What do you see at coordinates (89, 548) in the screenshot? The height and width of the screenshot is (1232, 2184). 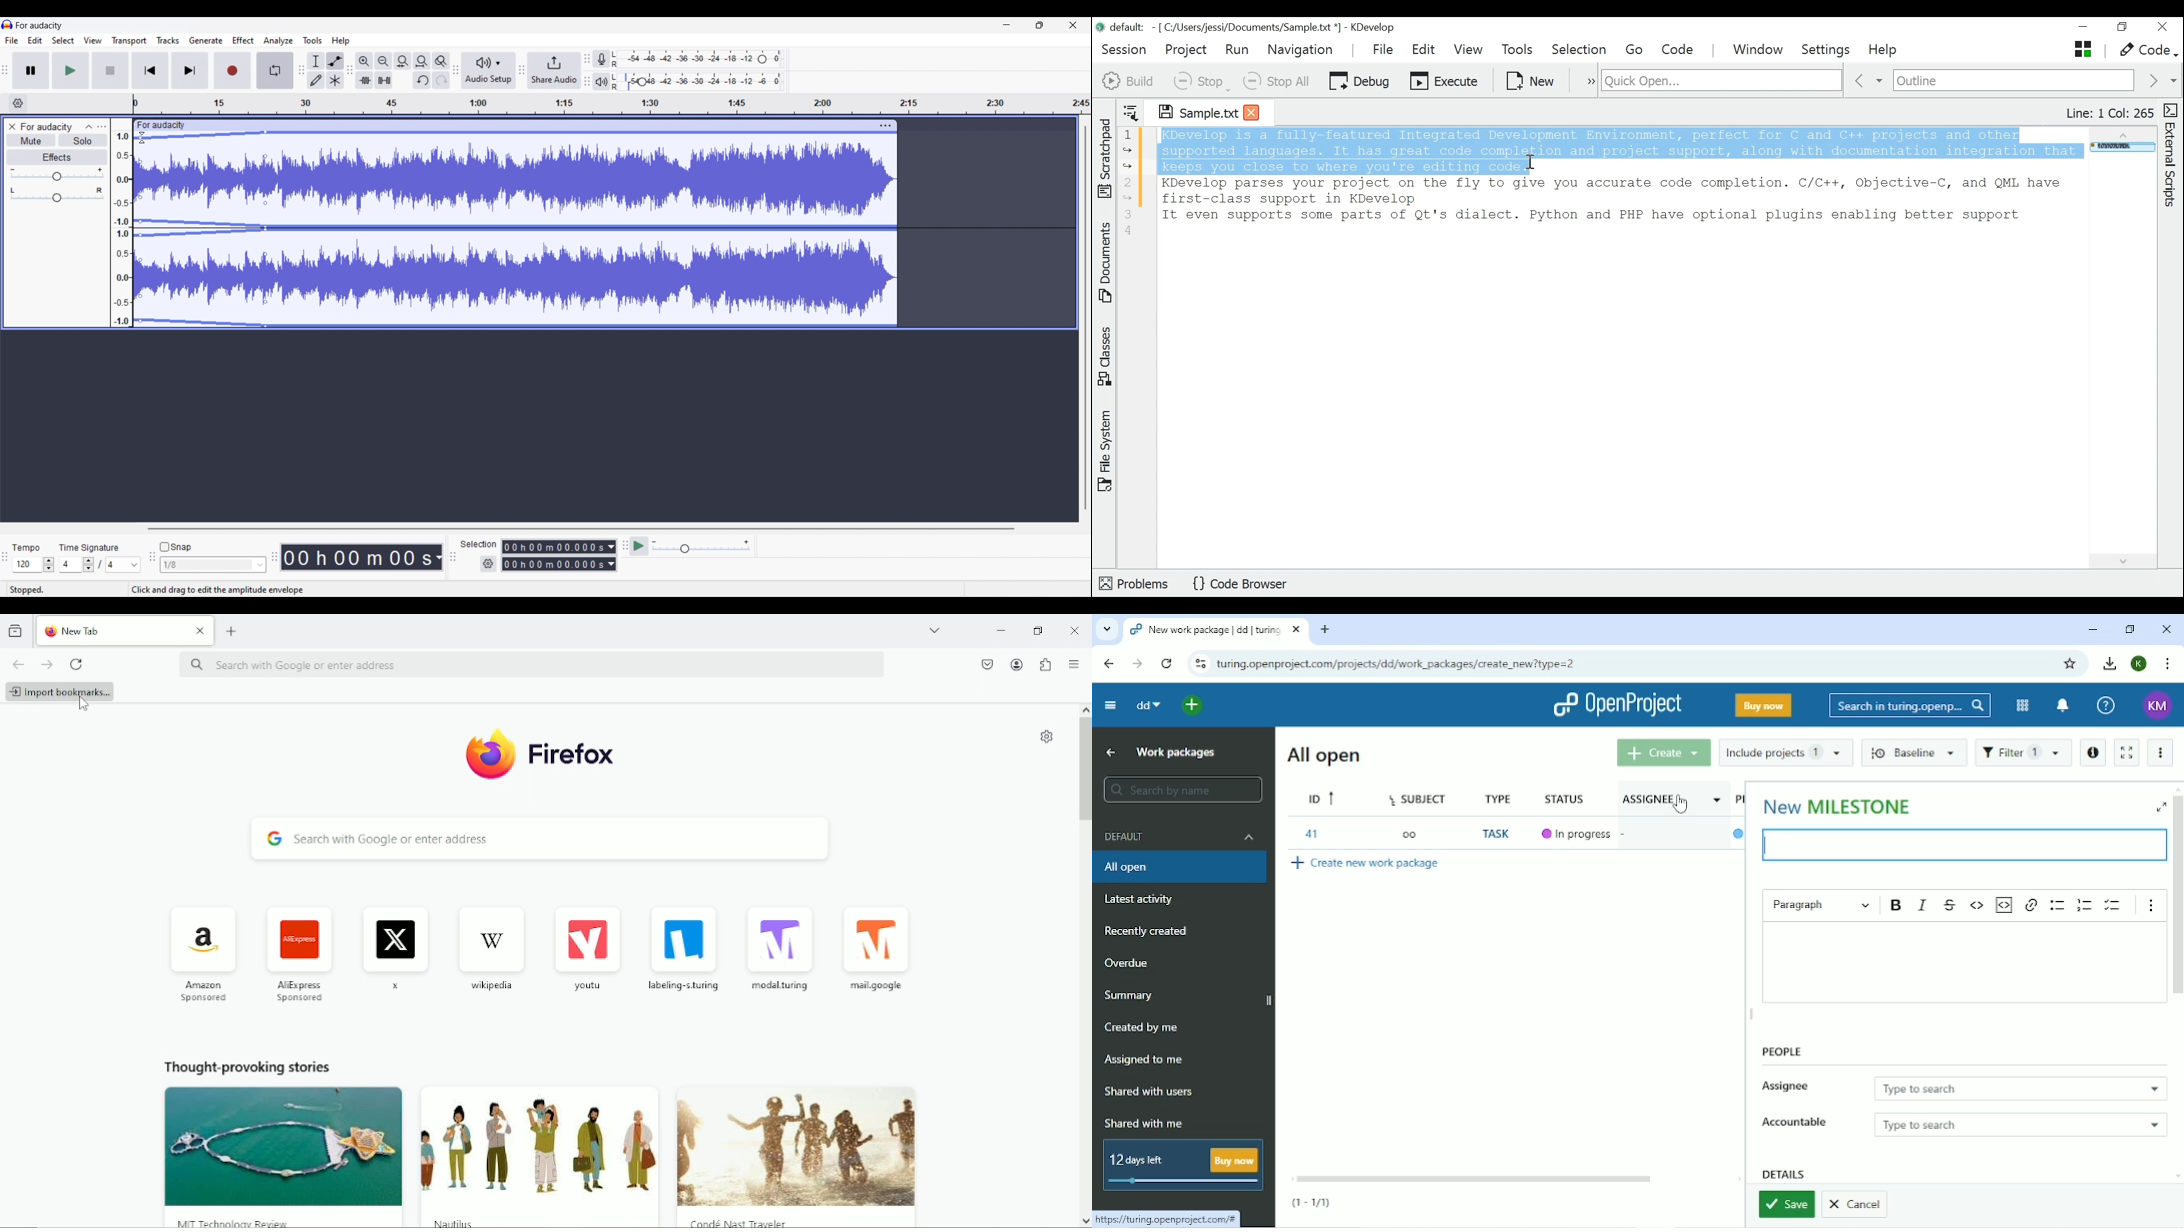 I see `time signature` at bounding box center [89, 548].